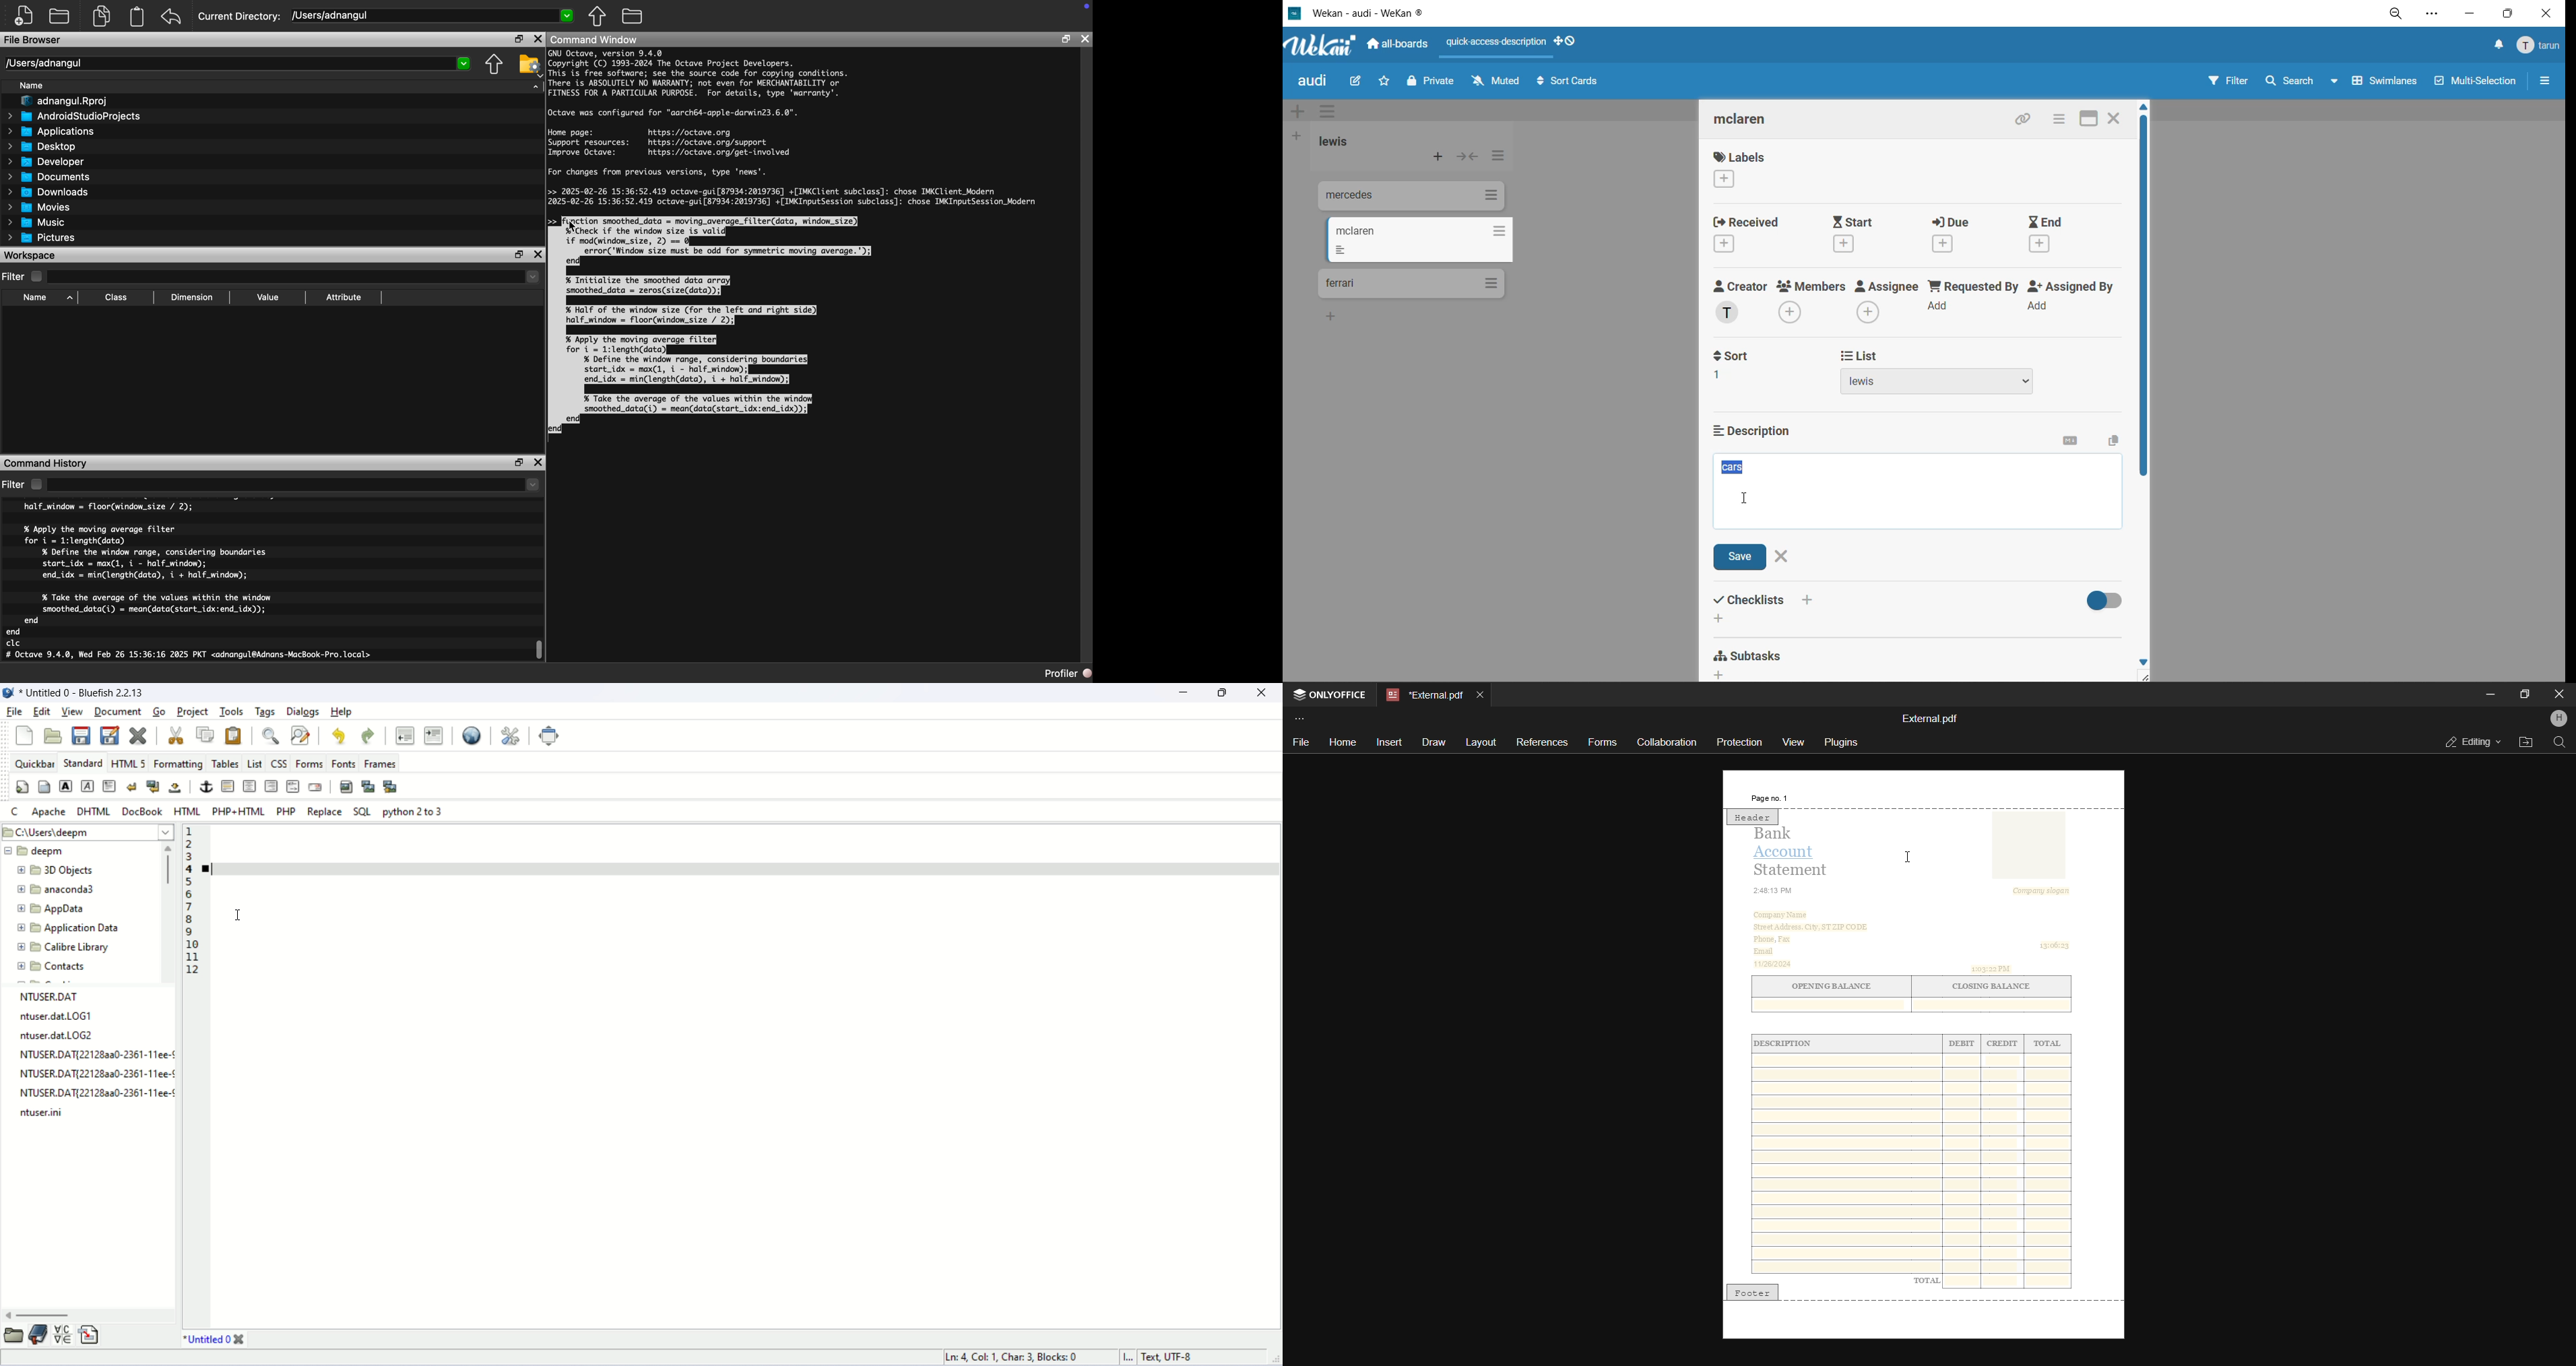 Image resolution: width=2576 pixels, height=1372 pixels. I want to click on scroll bar, so click(170, 912).